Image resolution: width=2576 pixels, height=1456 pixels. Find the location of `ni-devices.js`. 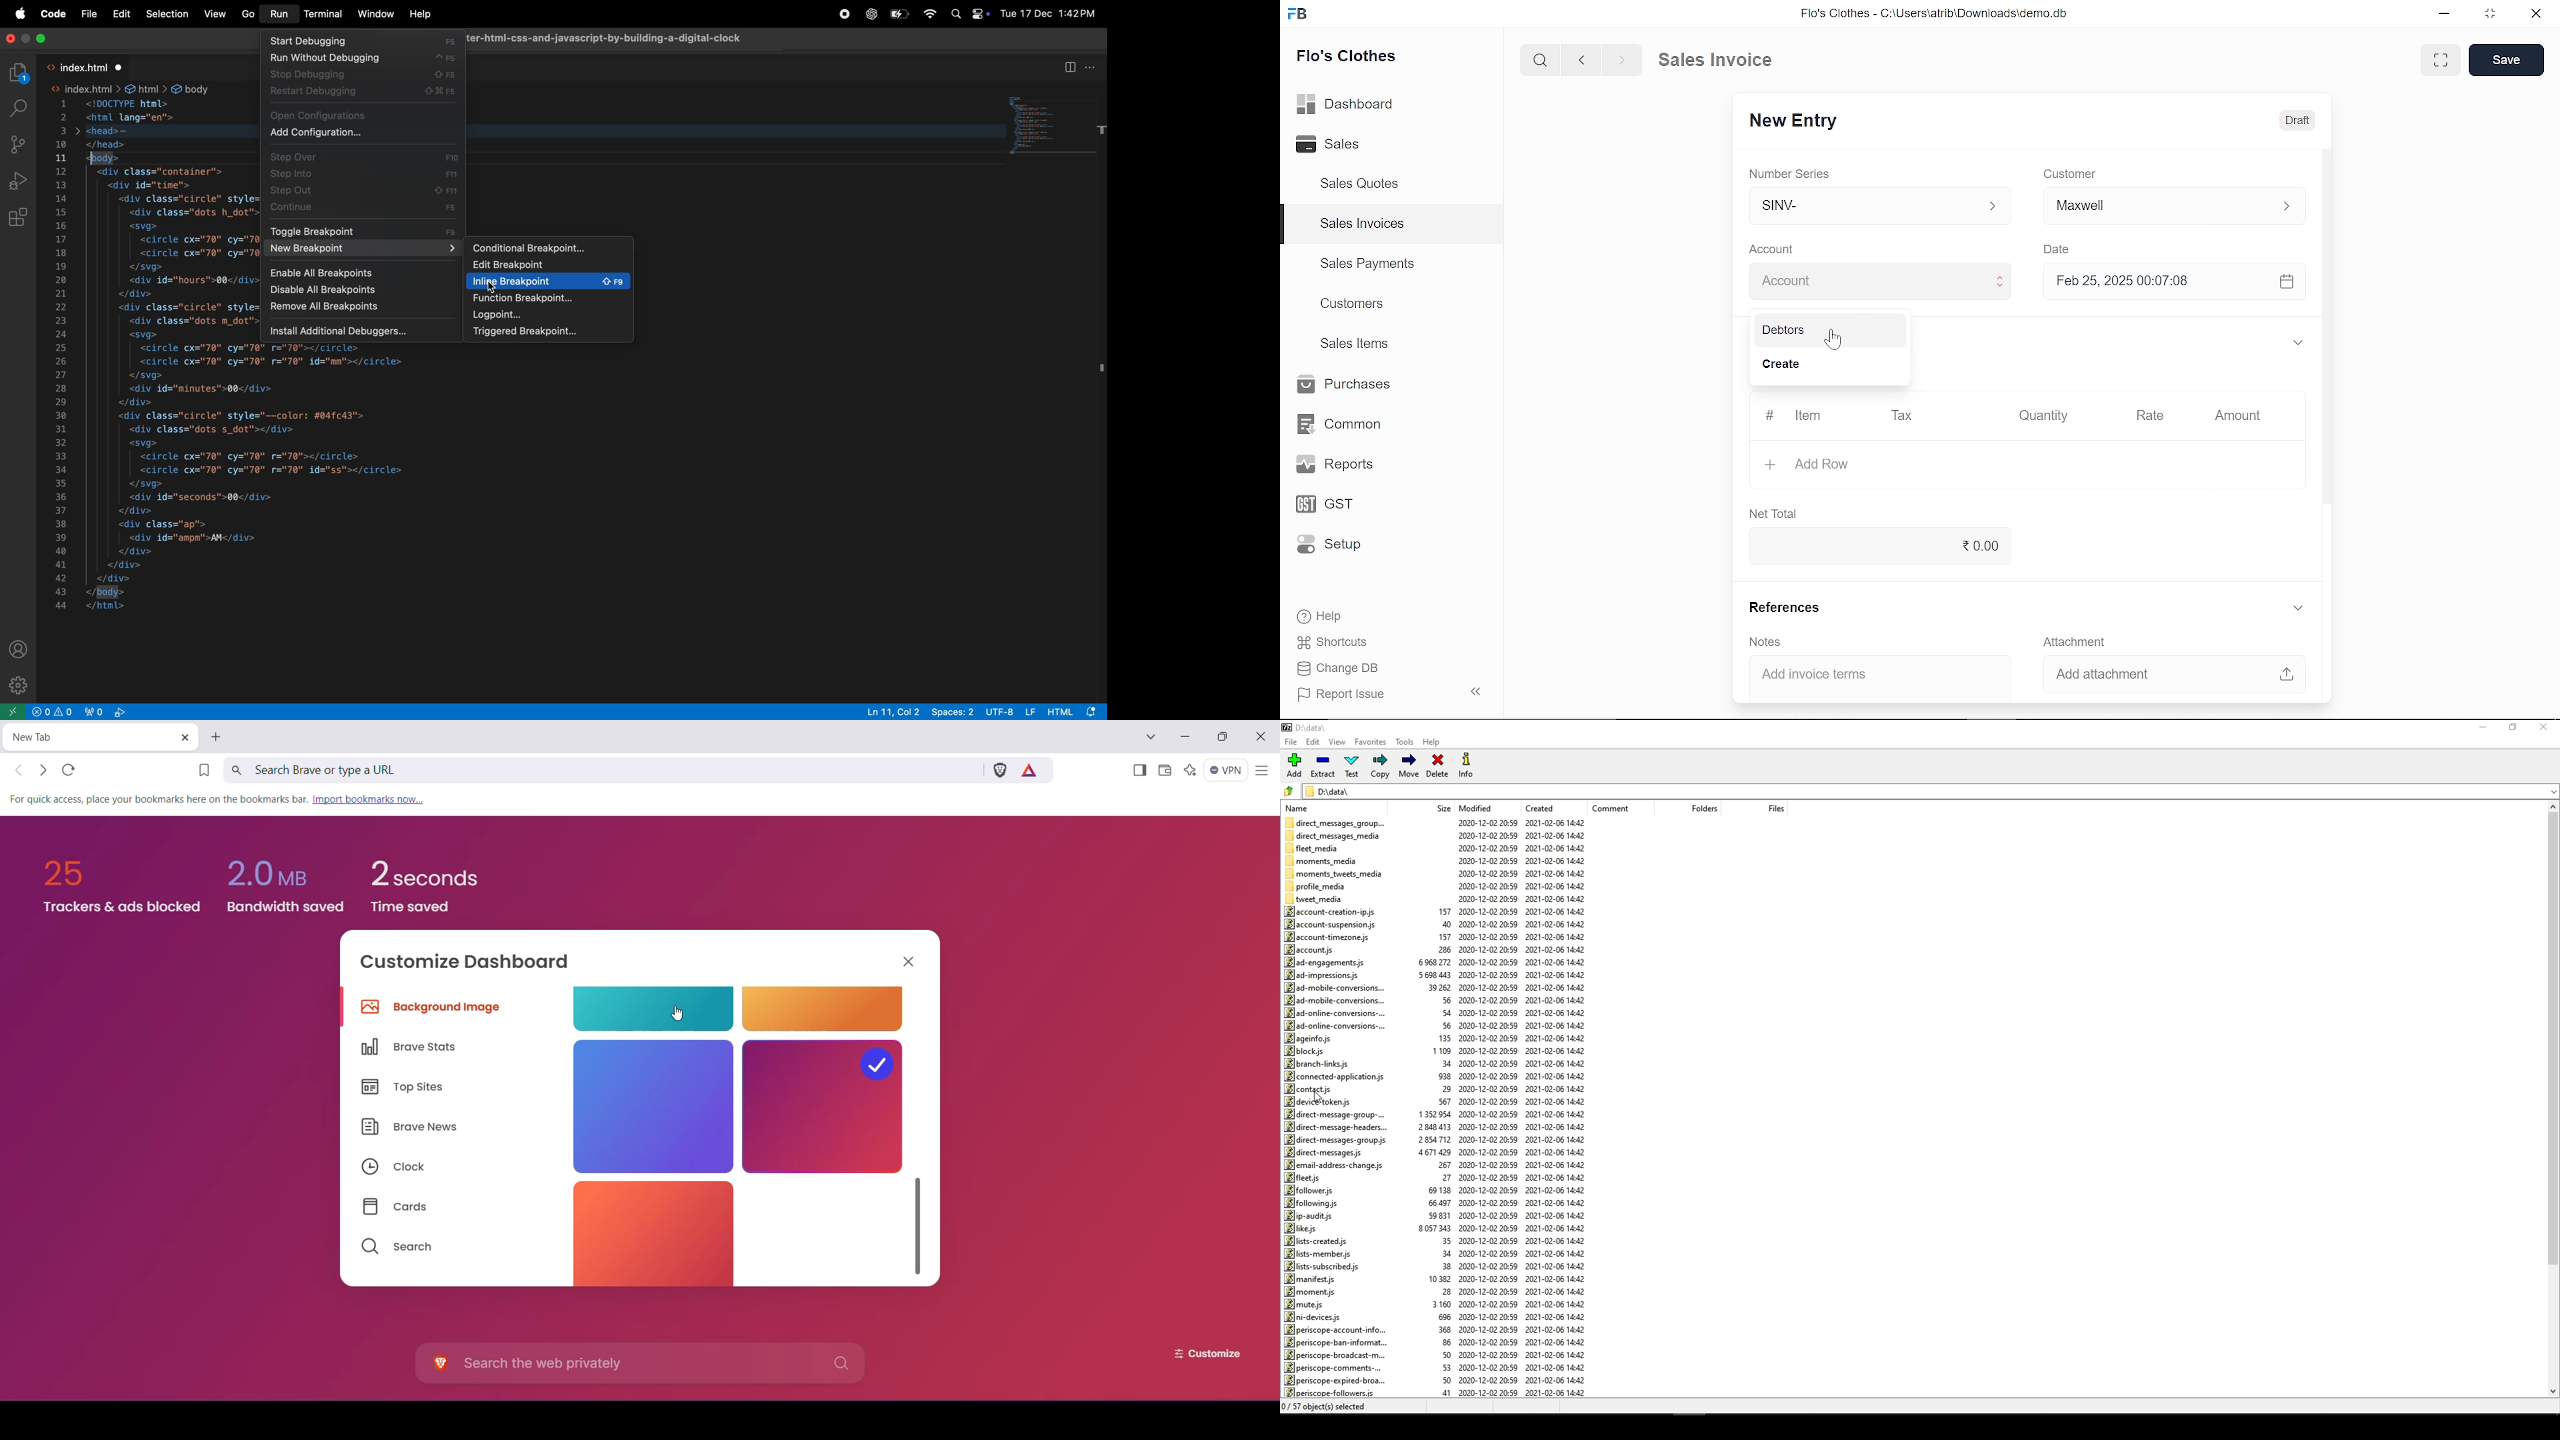

ni-devices.js is located at coordinates (1315, 1316).